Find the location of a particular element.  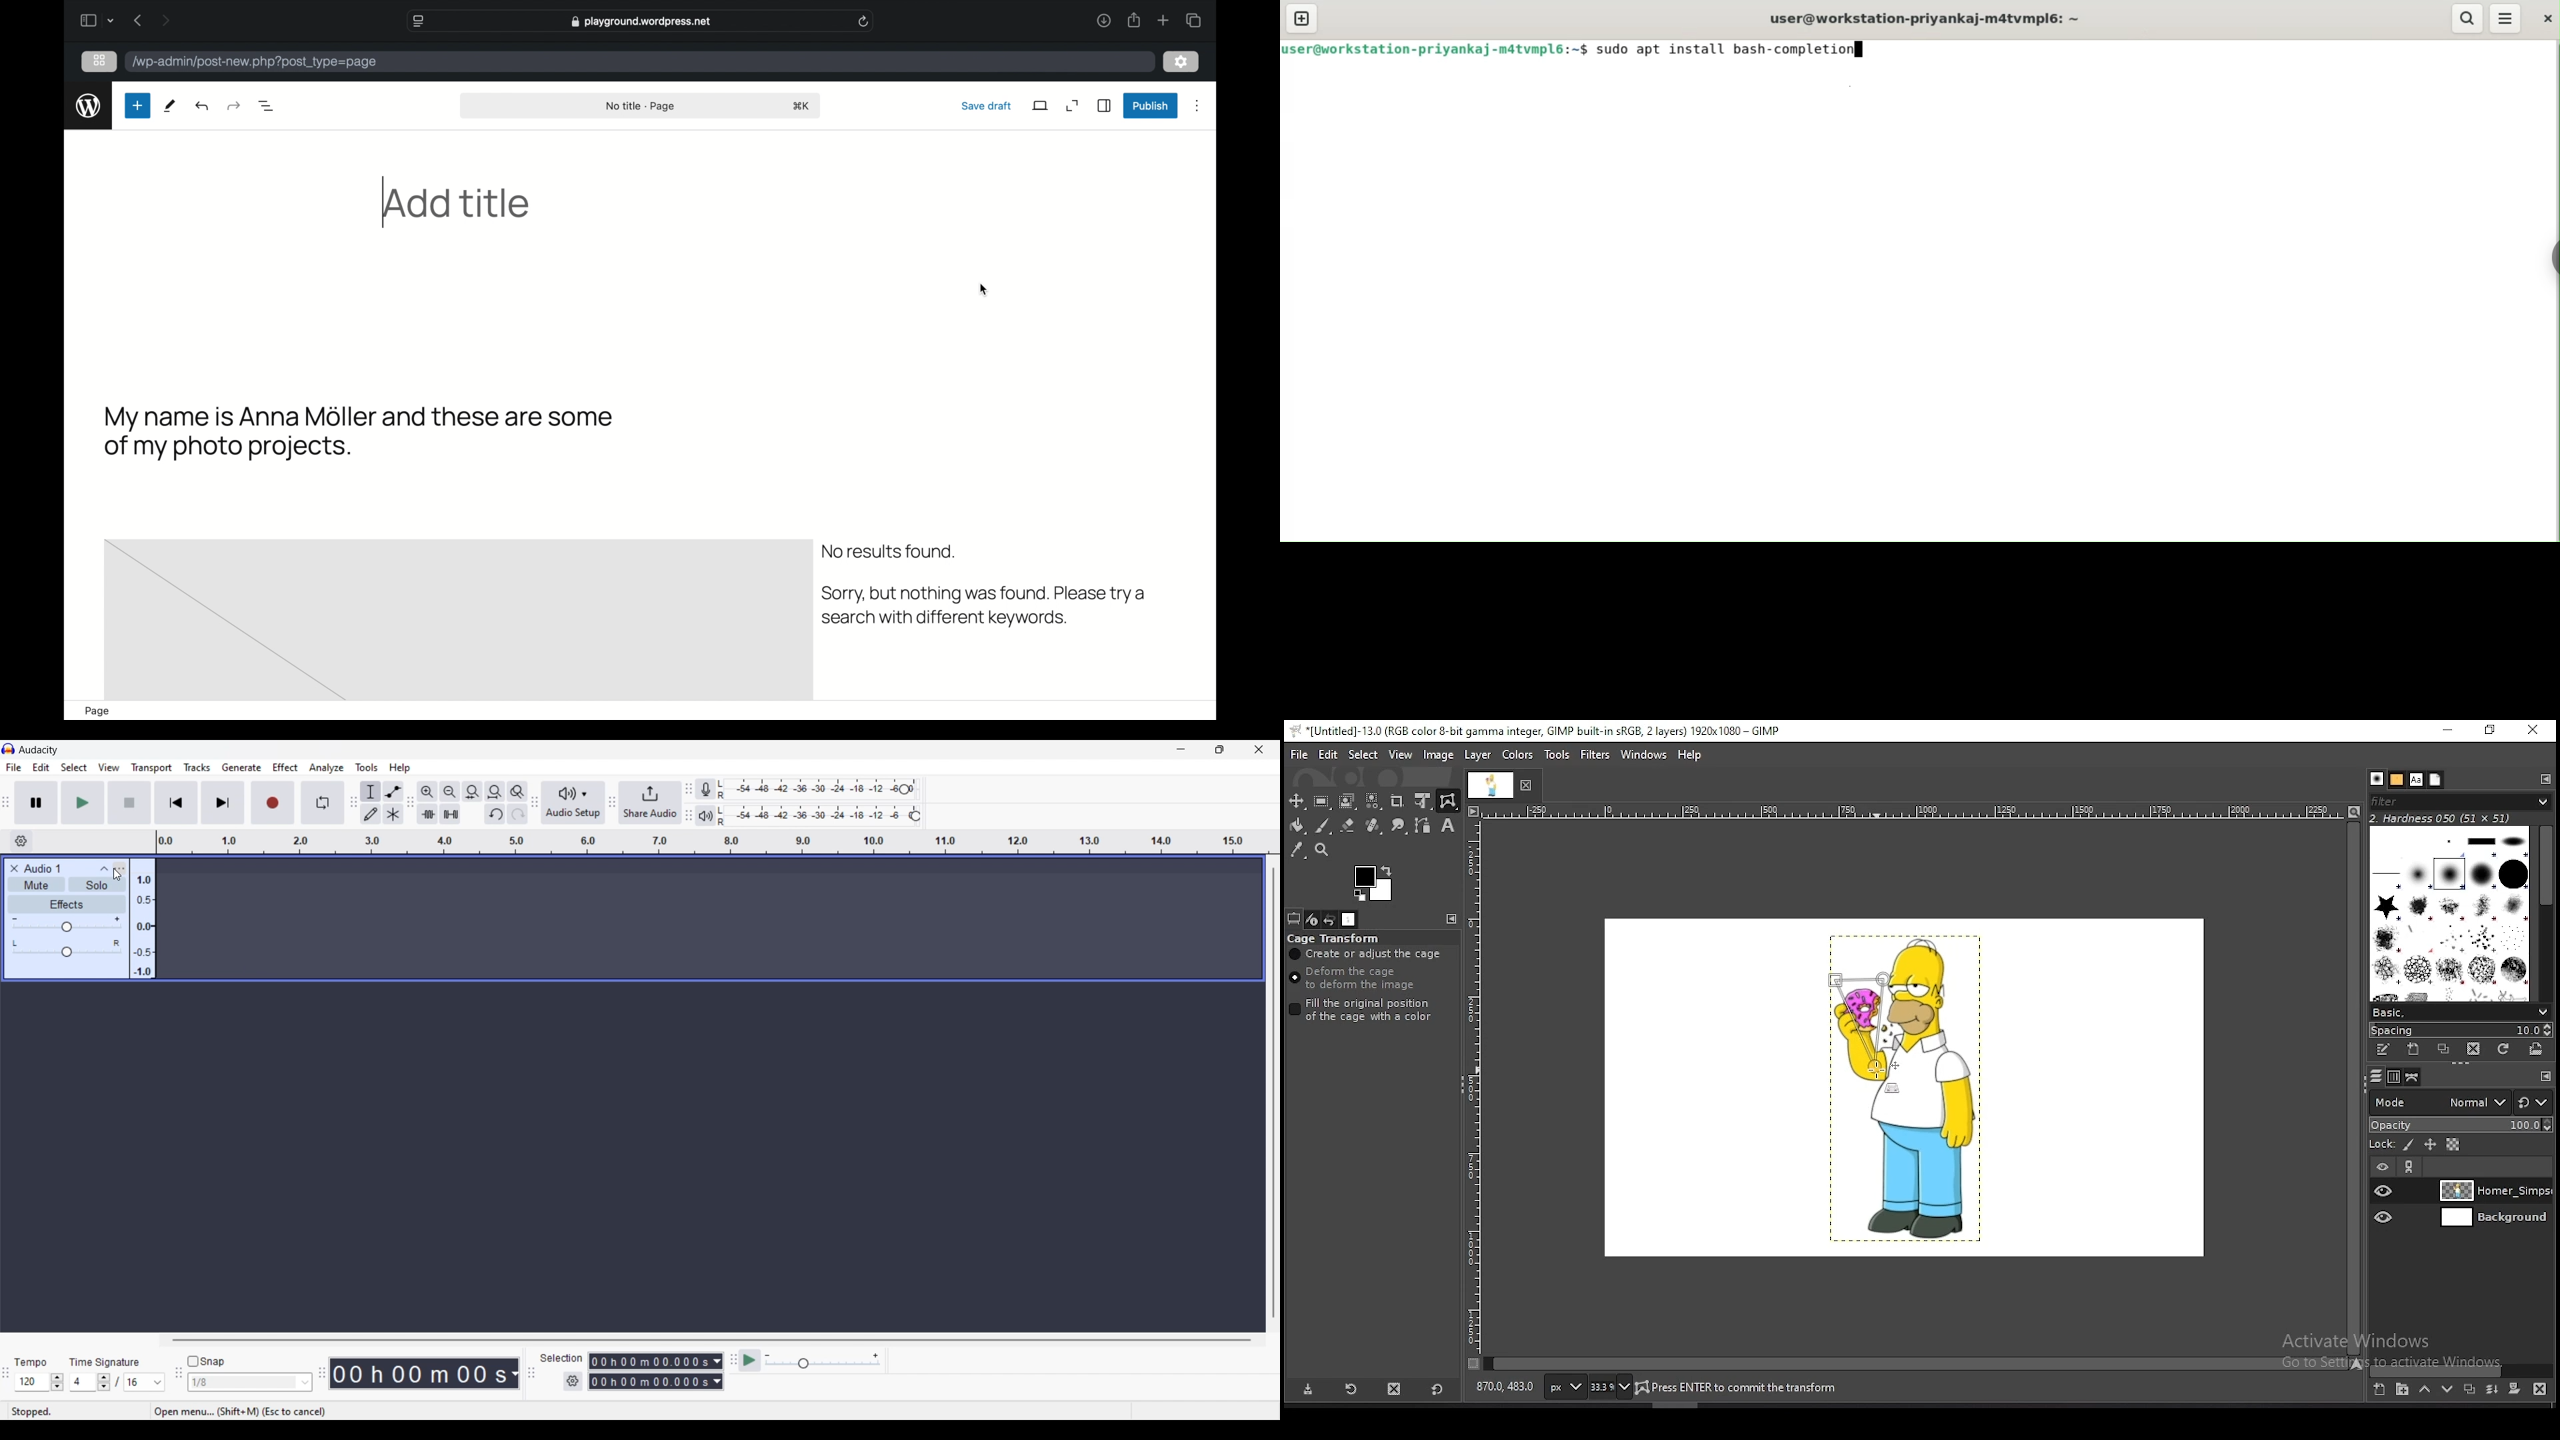

color picker tool is located at coordinates (1297, 849).